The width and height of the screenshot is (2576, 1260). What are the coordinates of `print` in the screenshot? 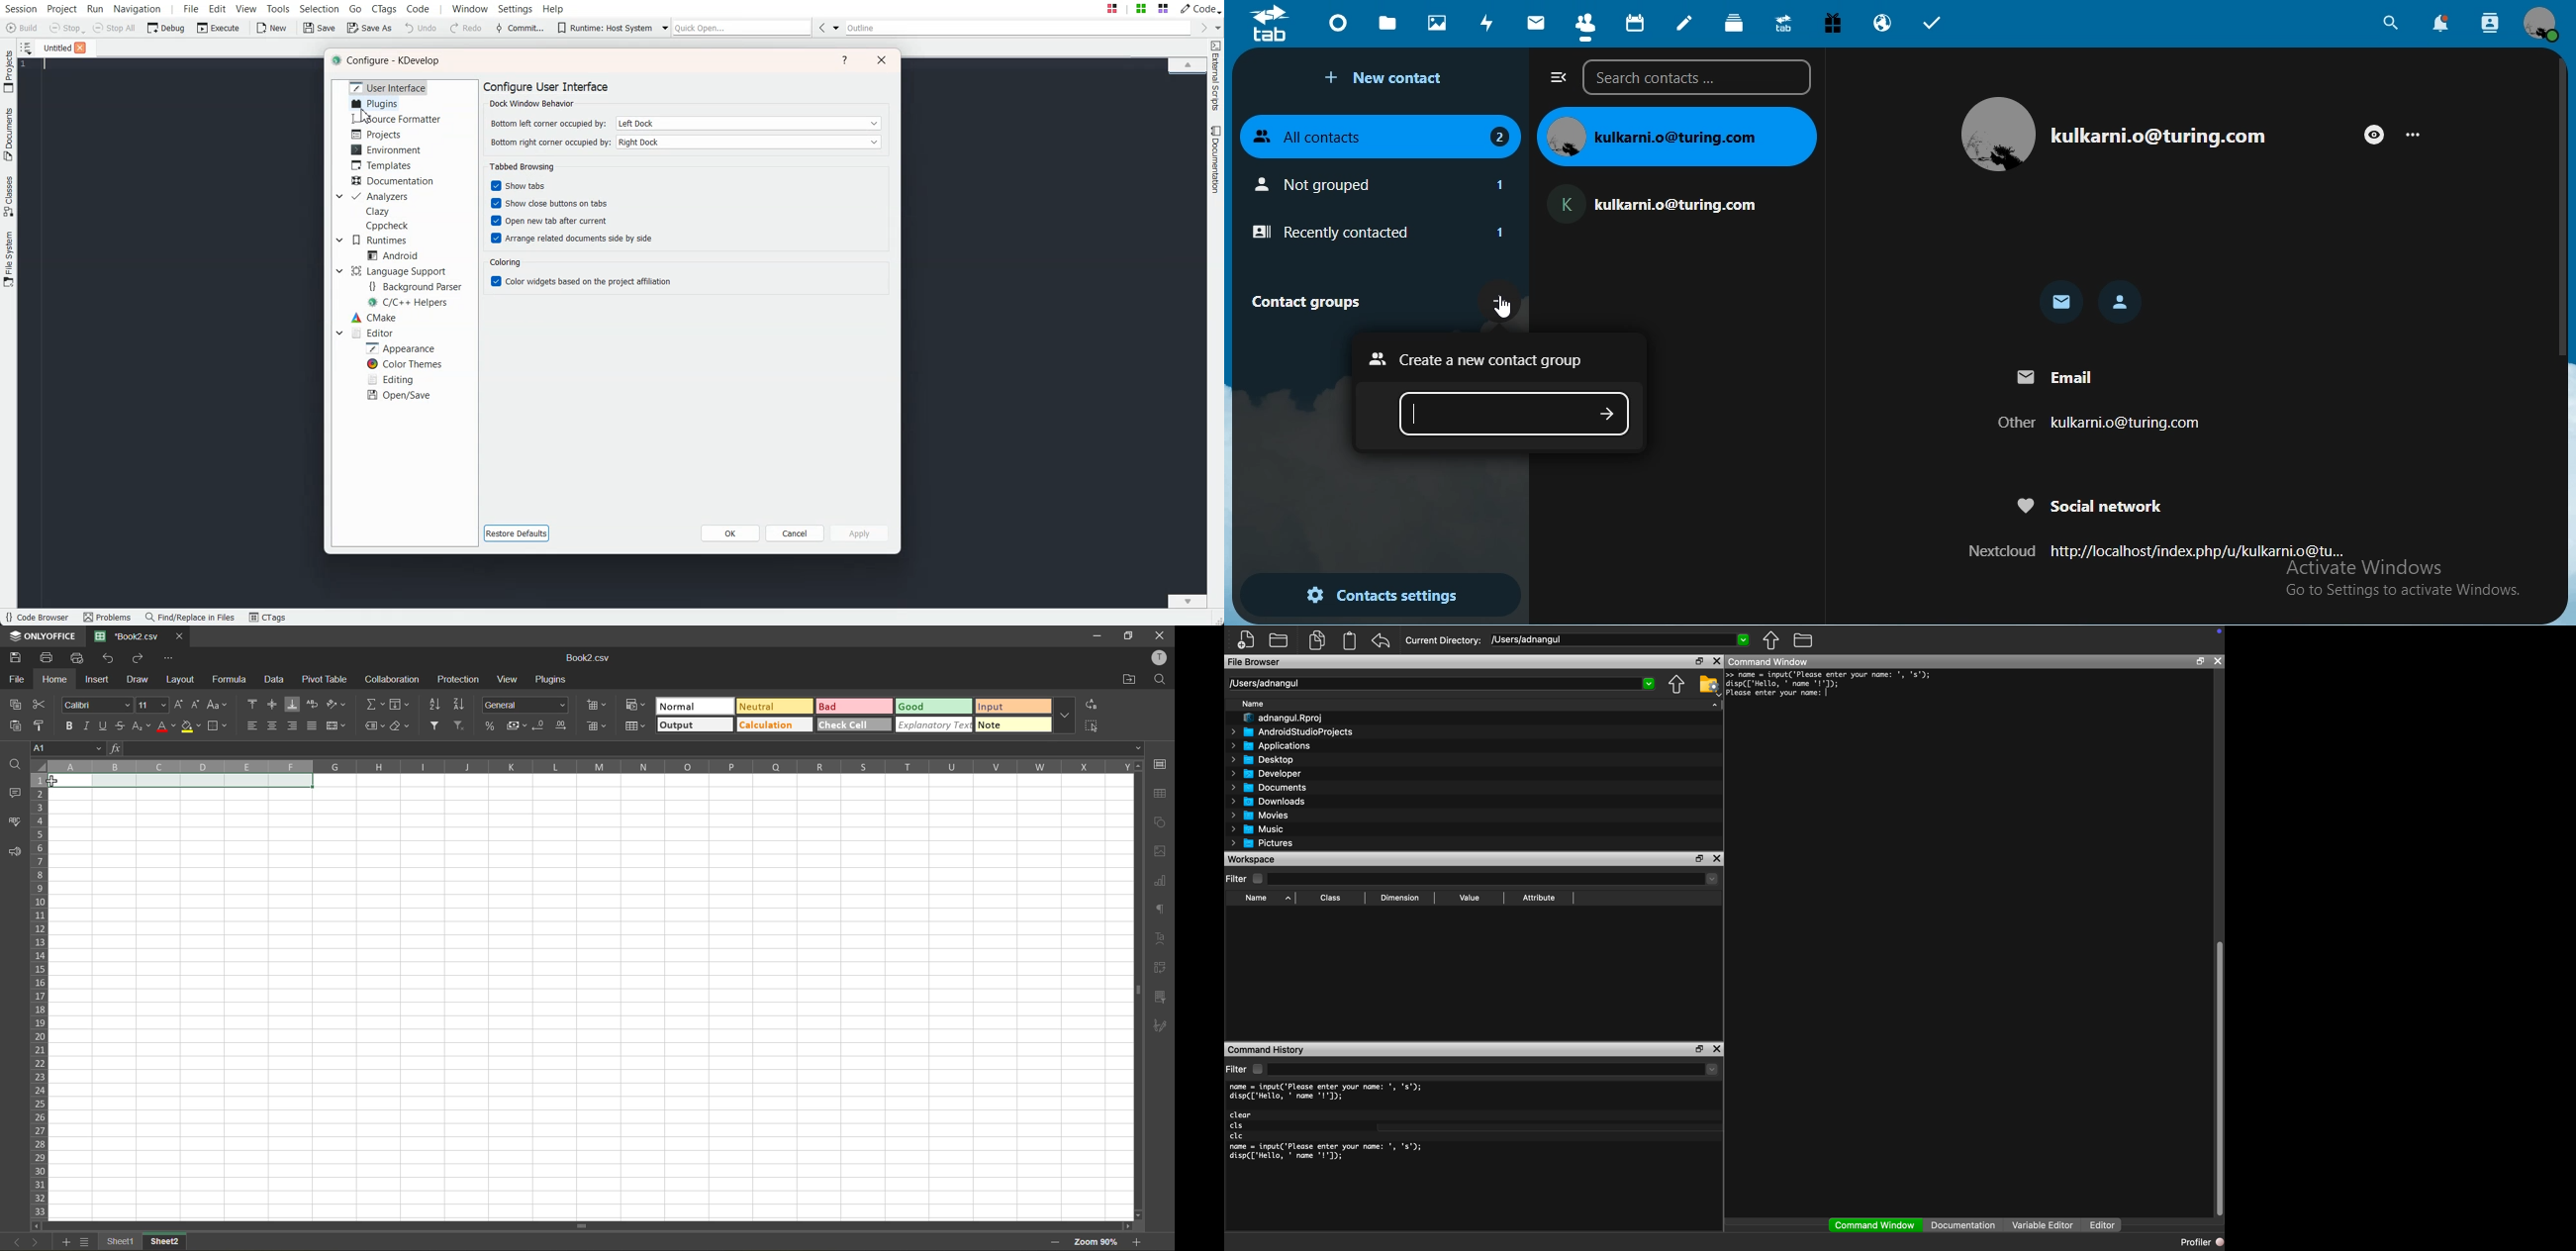 It's located at (46, 657).